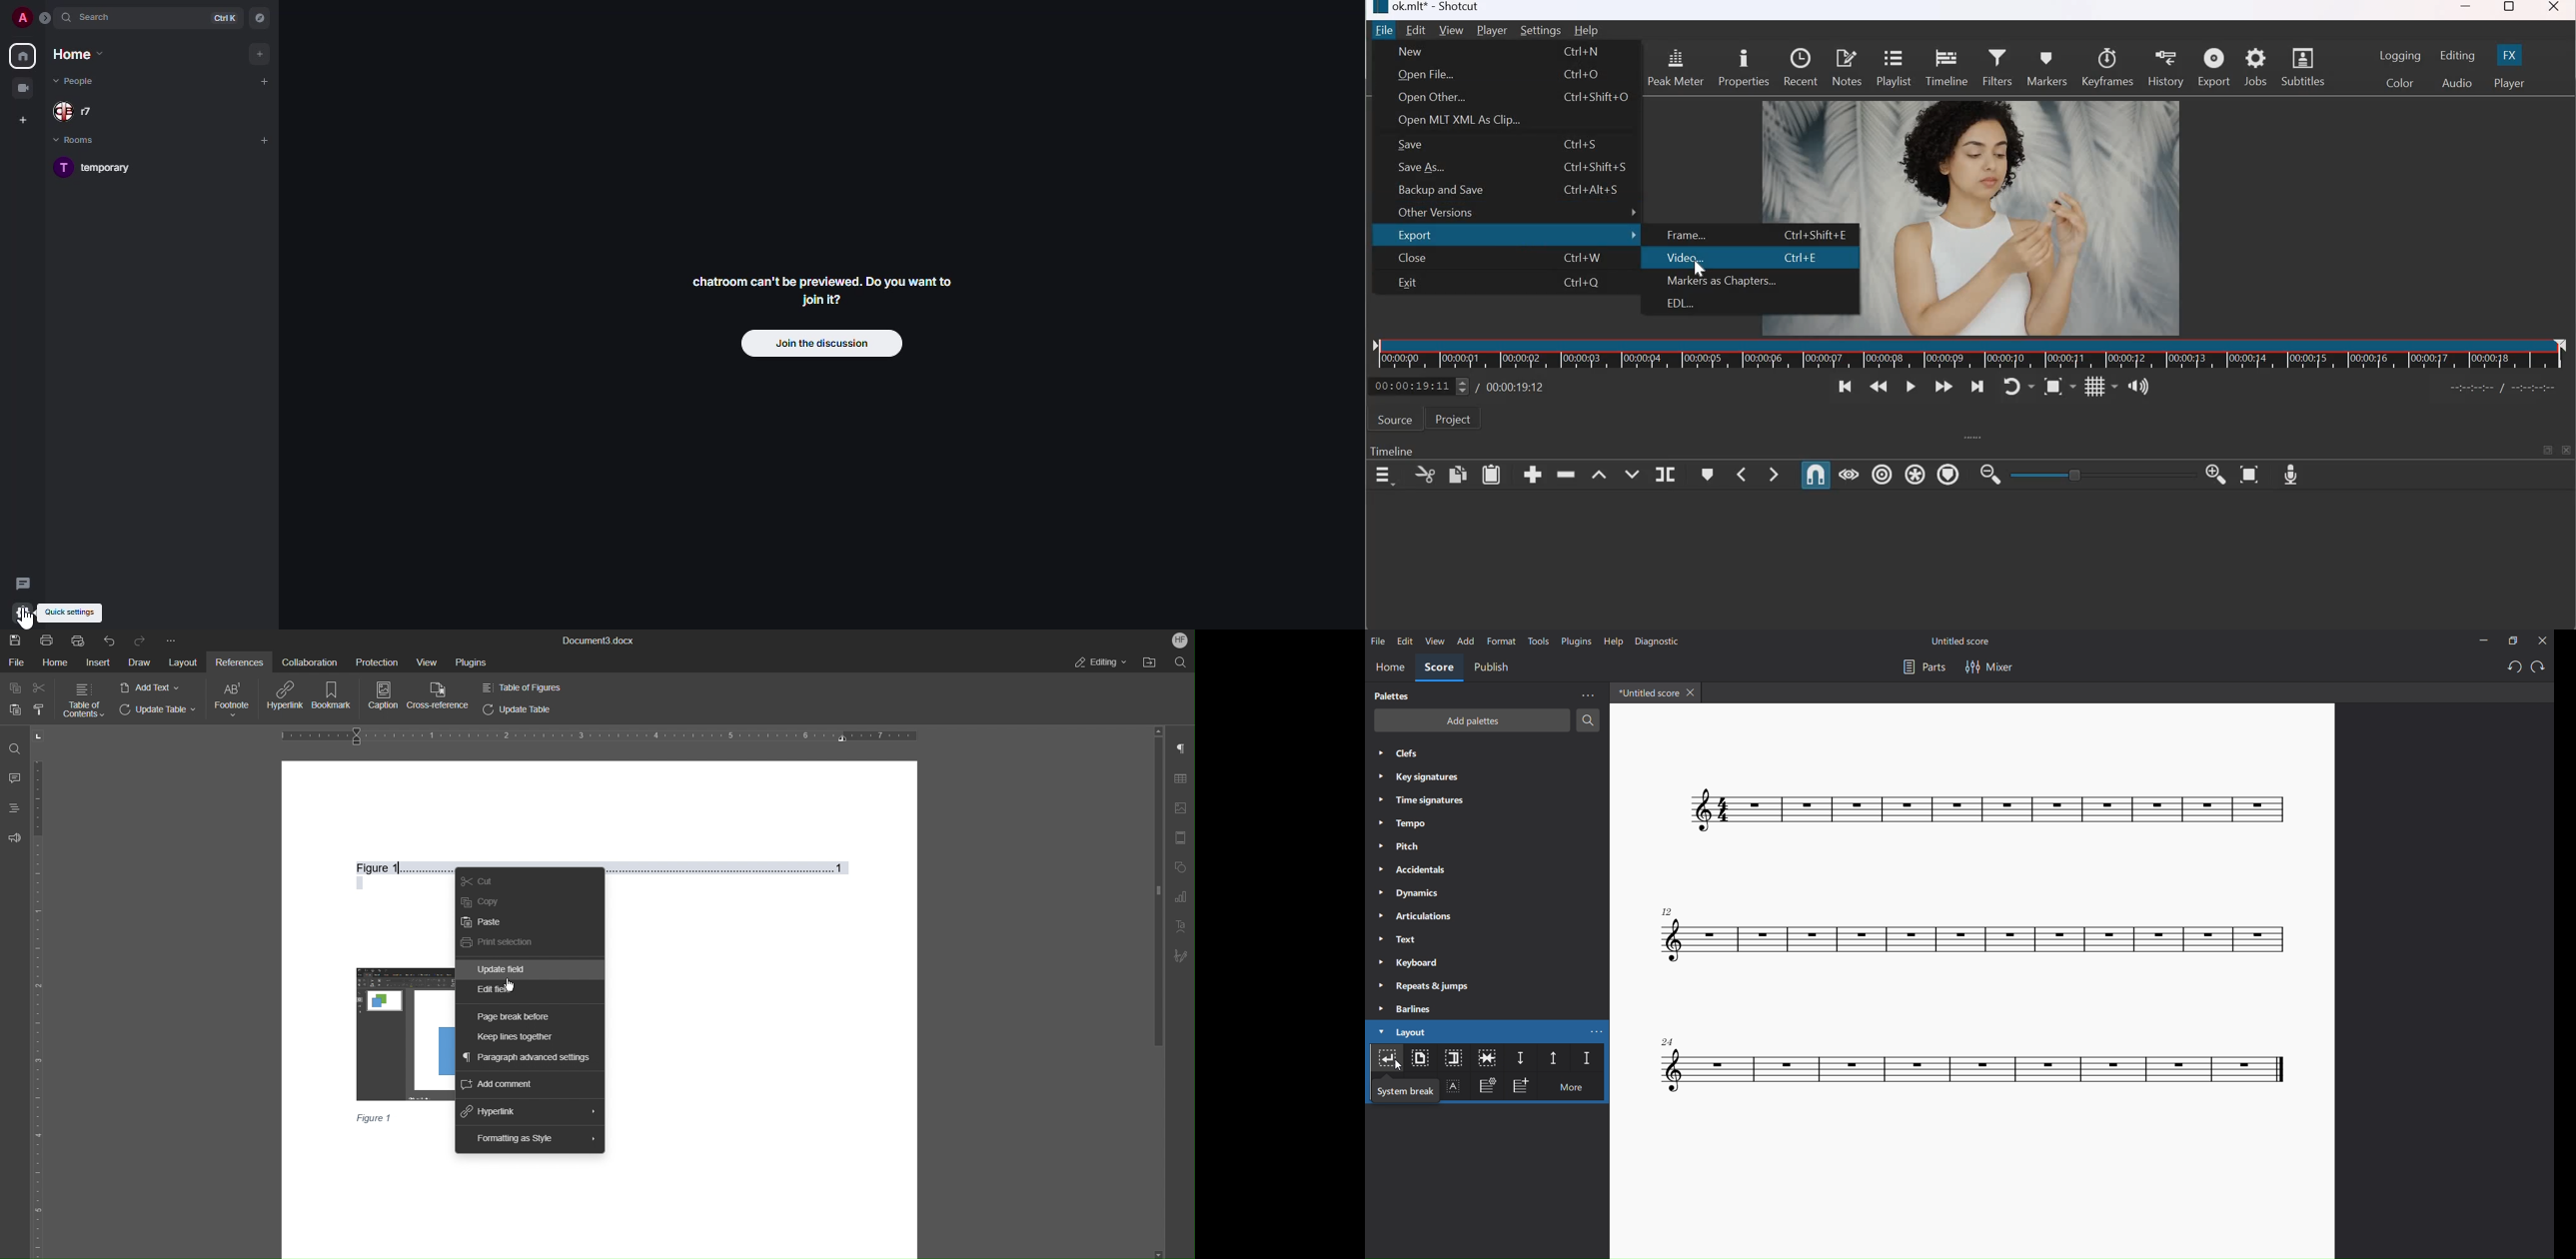  I want to click on Filters, so click(1998, 66).